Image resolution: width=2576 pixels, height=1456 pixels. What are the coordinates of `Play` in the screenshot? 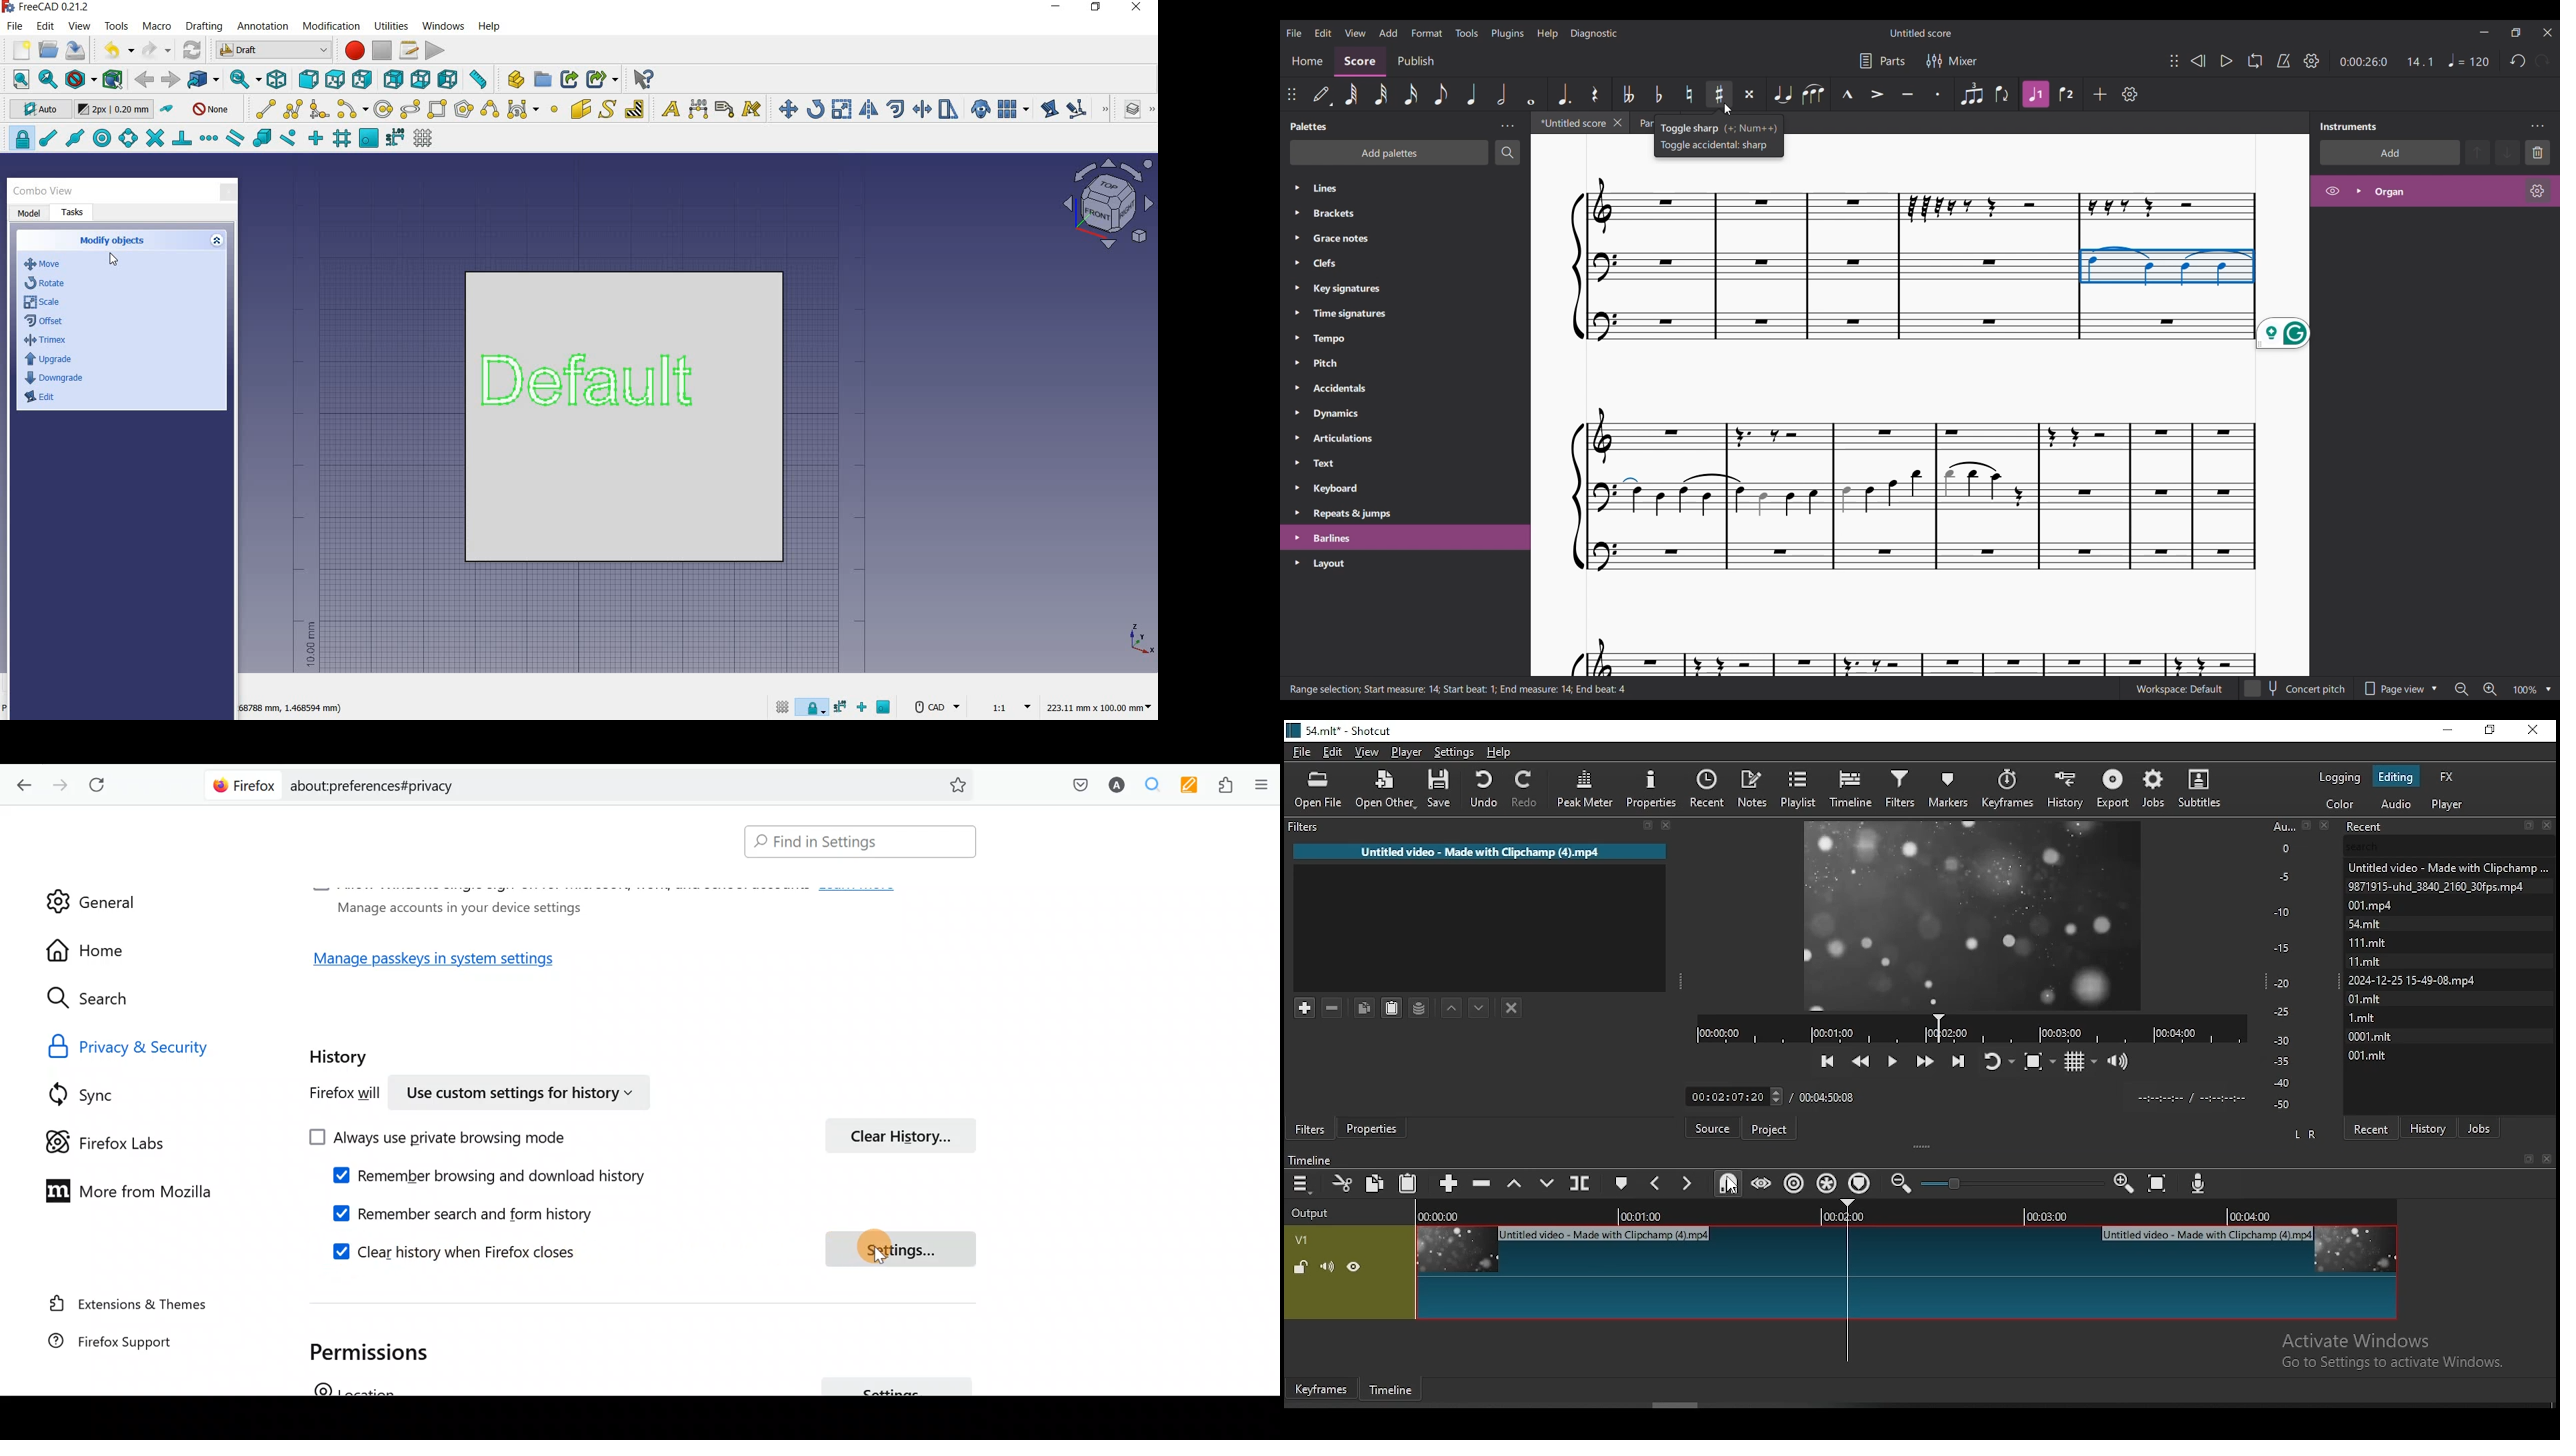 It's located at (2227, 60).